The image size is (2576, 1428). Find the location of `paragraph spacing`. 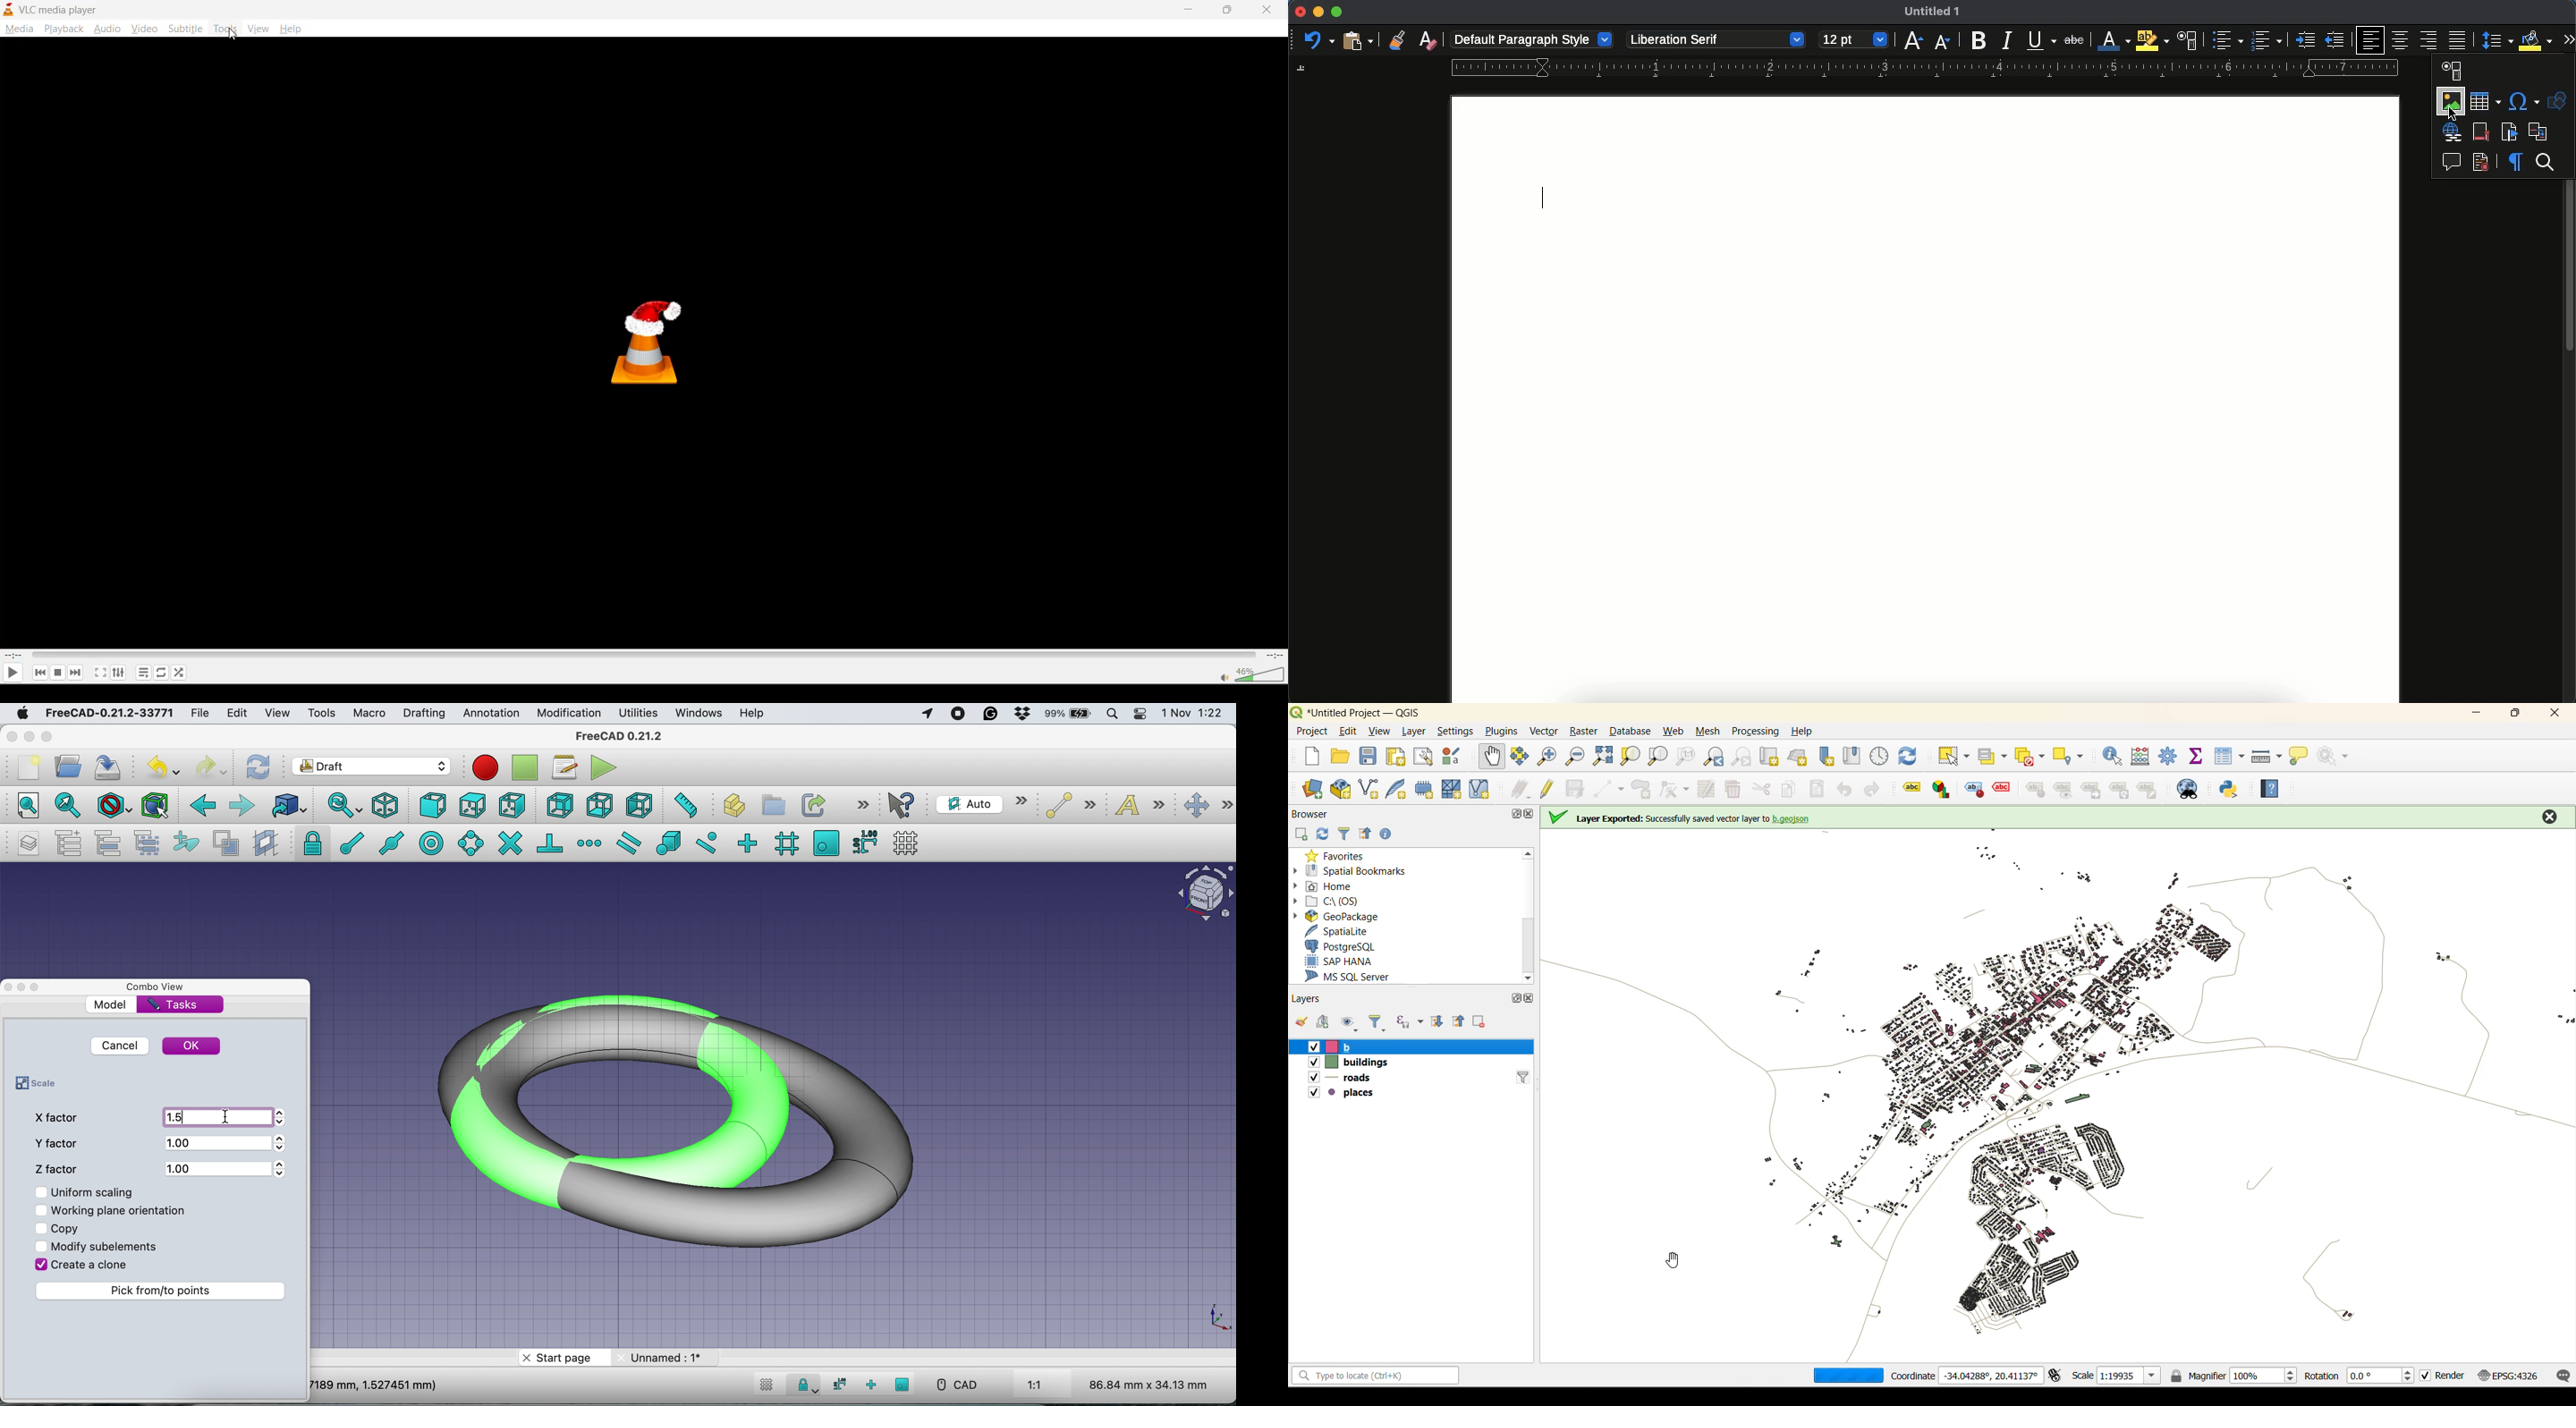

paragraph spacing is located at coordinates (2494, 40).